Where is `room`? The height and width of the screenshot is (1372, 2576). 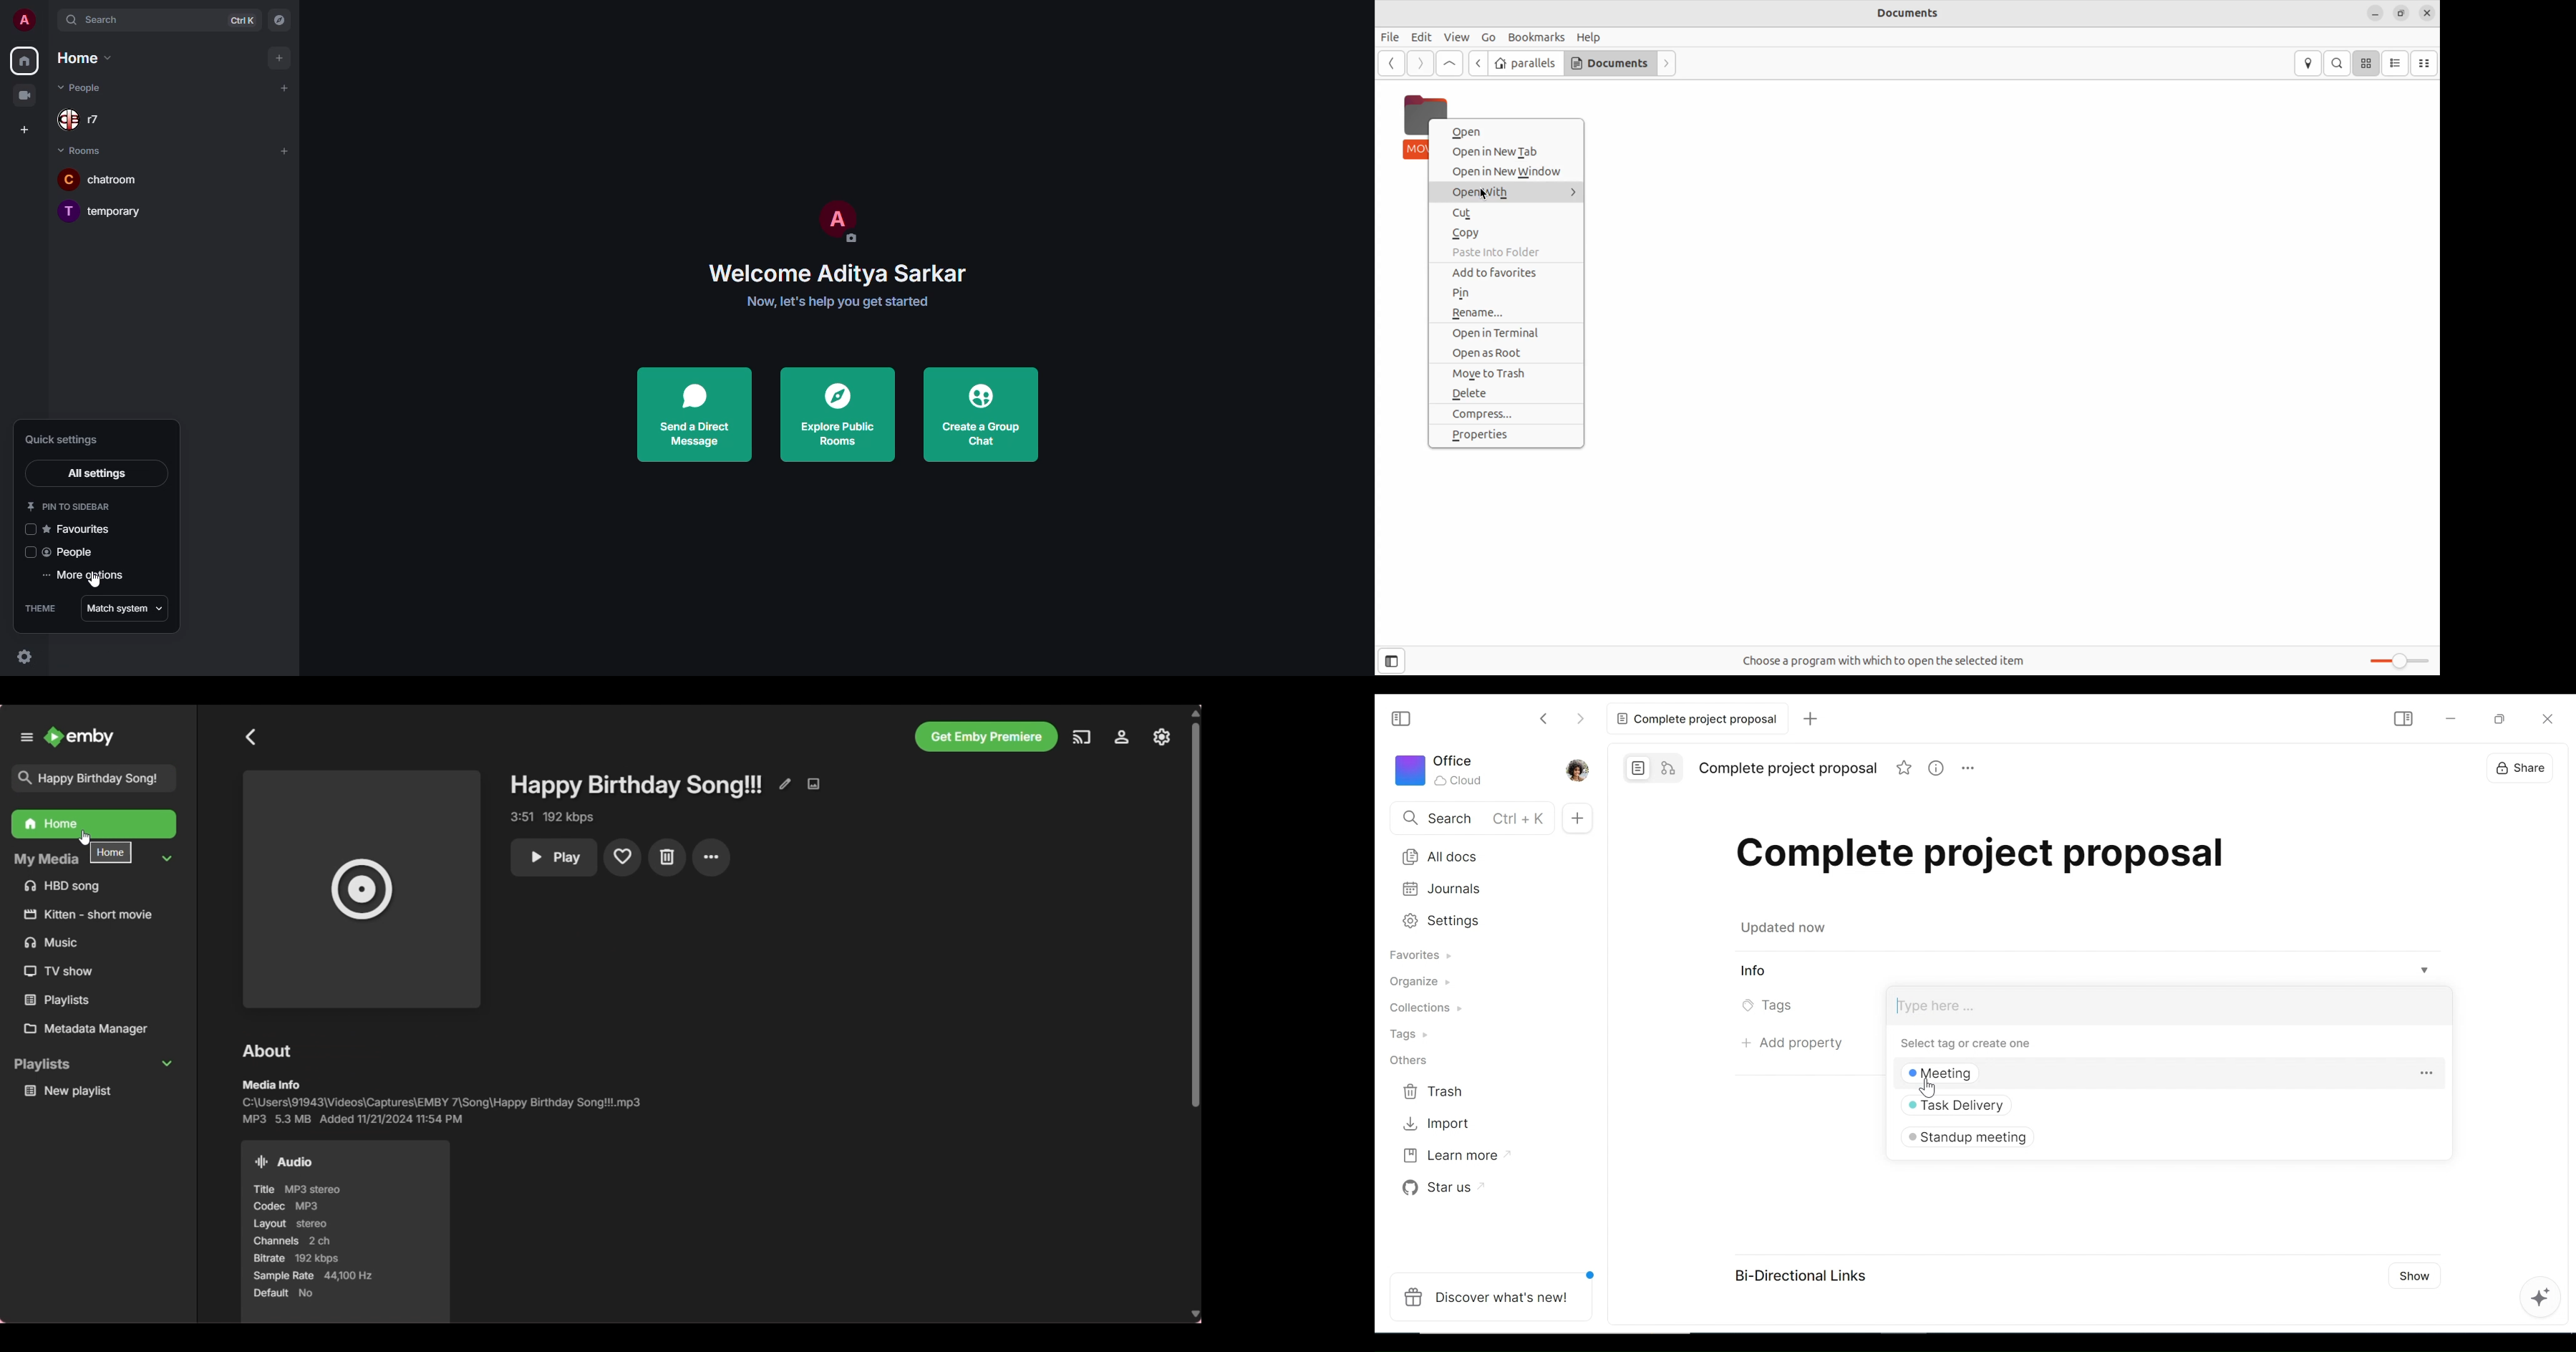
room is located at coordinates (79, 150).